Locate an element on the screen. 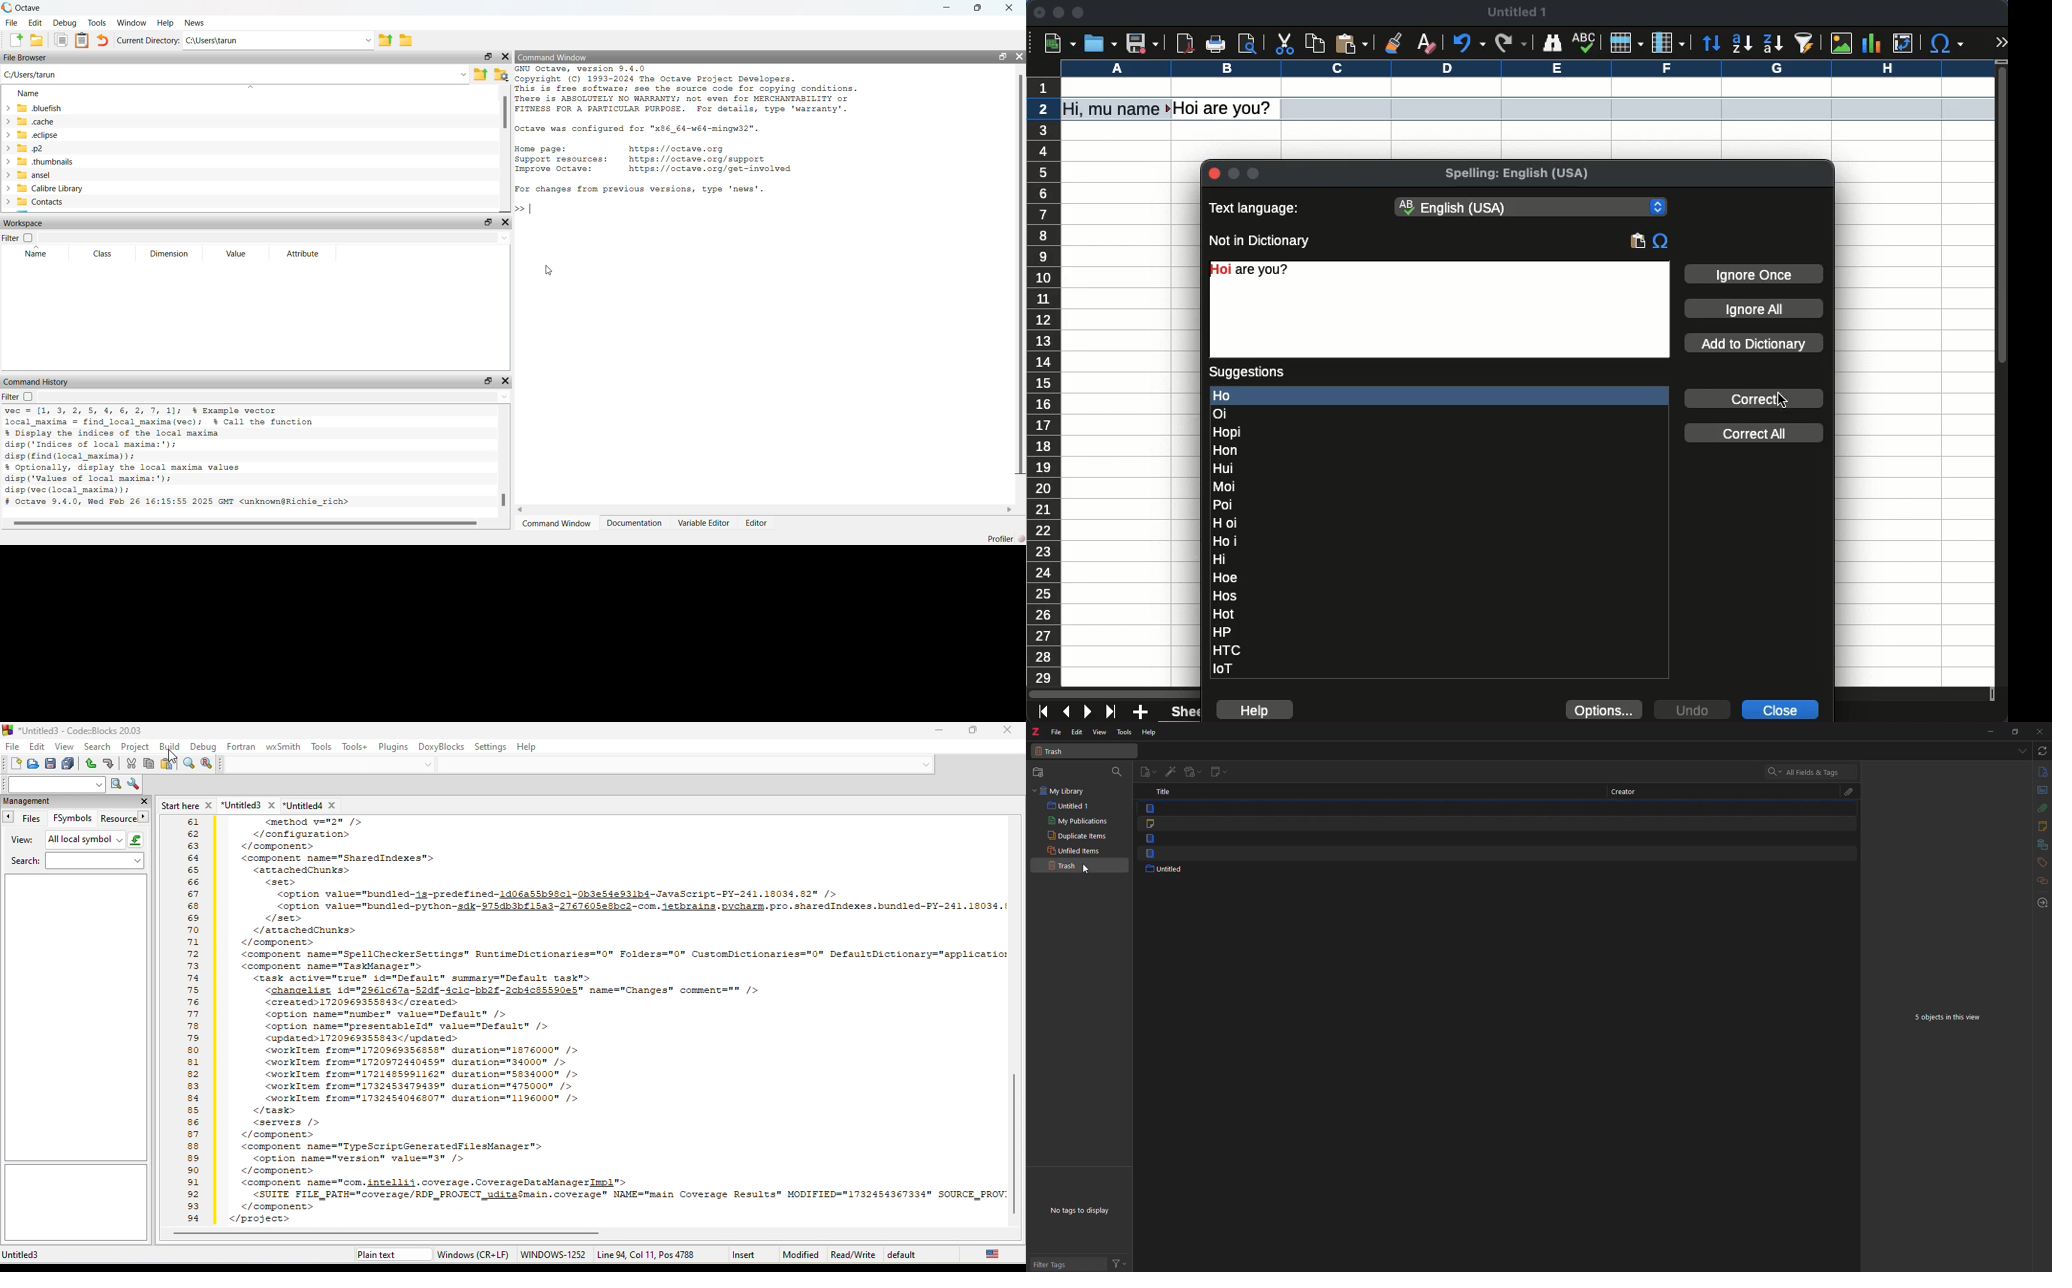 The width and height of the screenshot is (2072, 1288). untitled is located at coordinates (1163, 870).